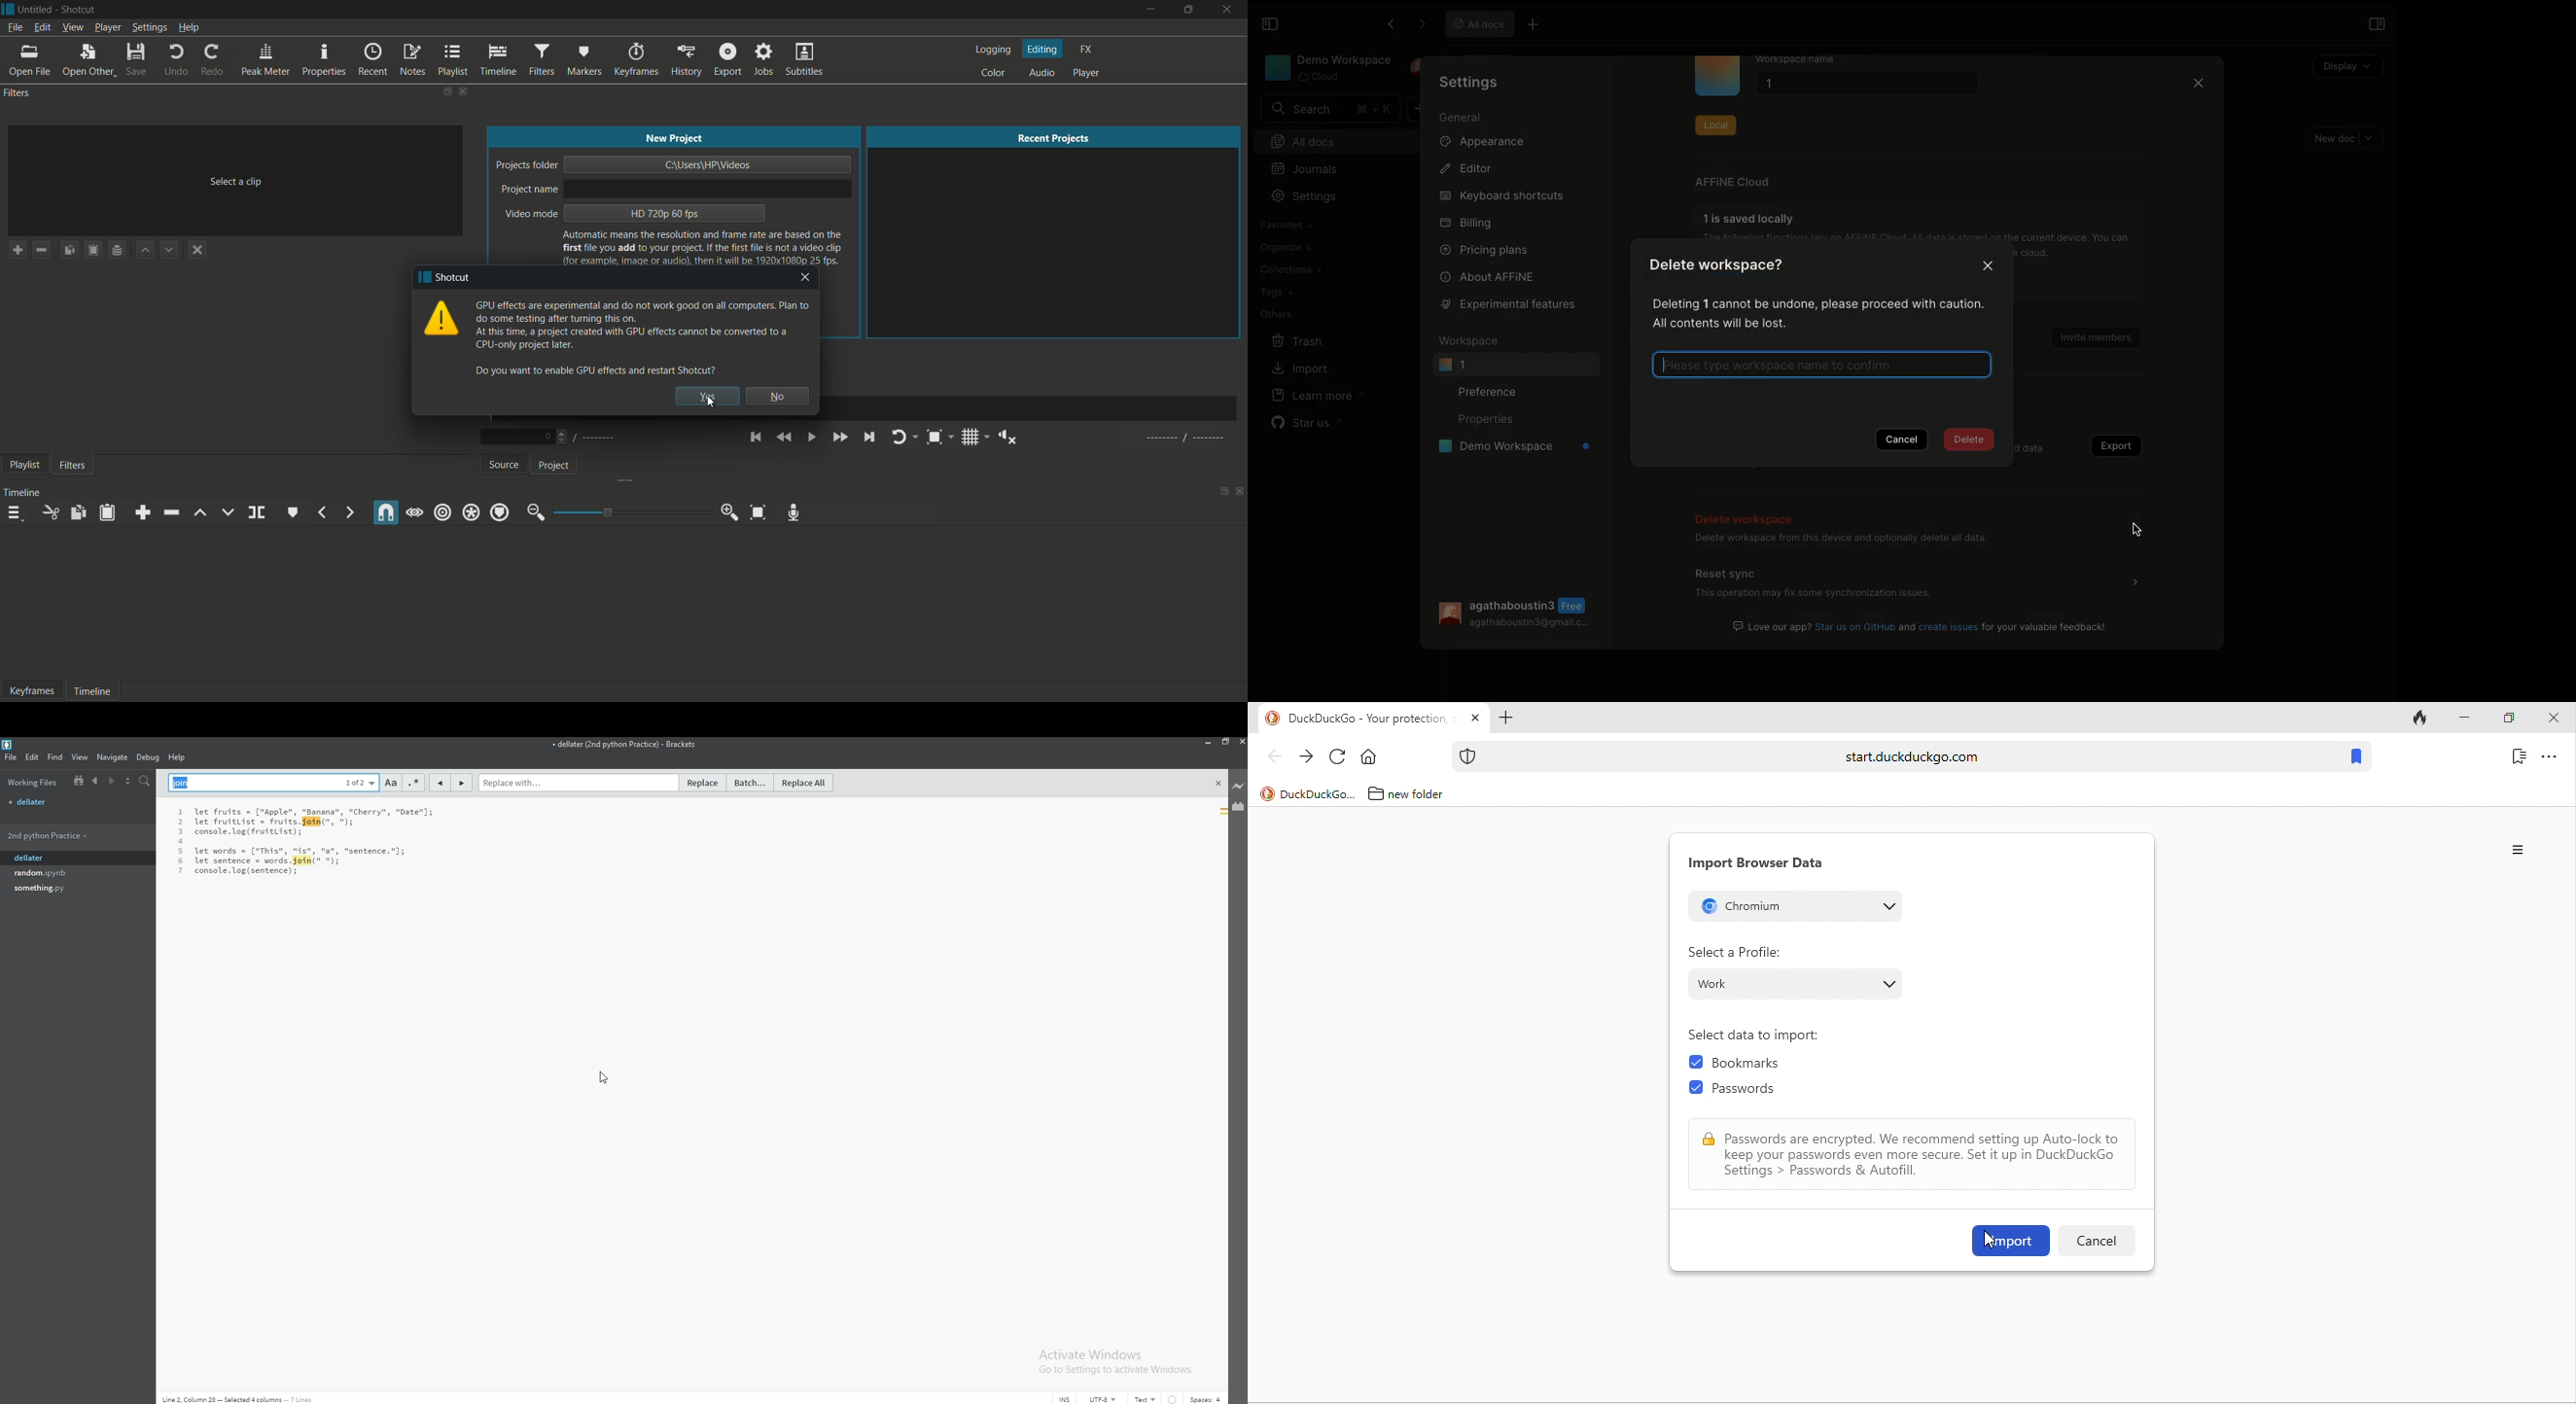 The image size is (2576, 1428). I want to click on home, so click(1373, 757).